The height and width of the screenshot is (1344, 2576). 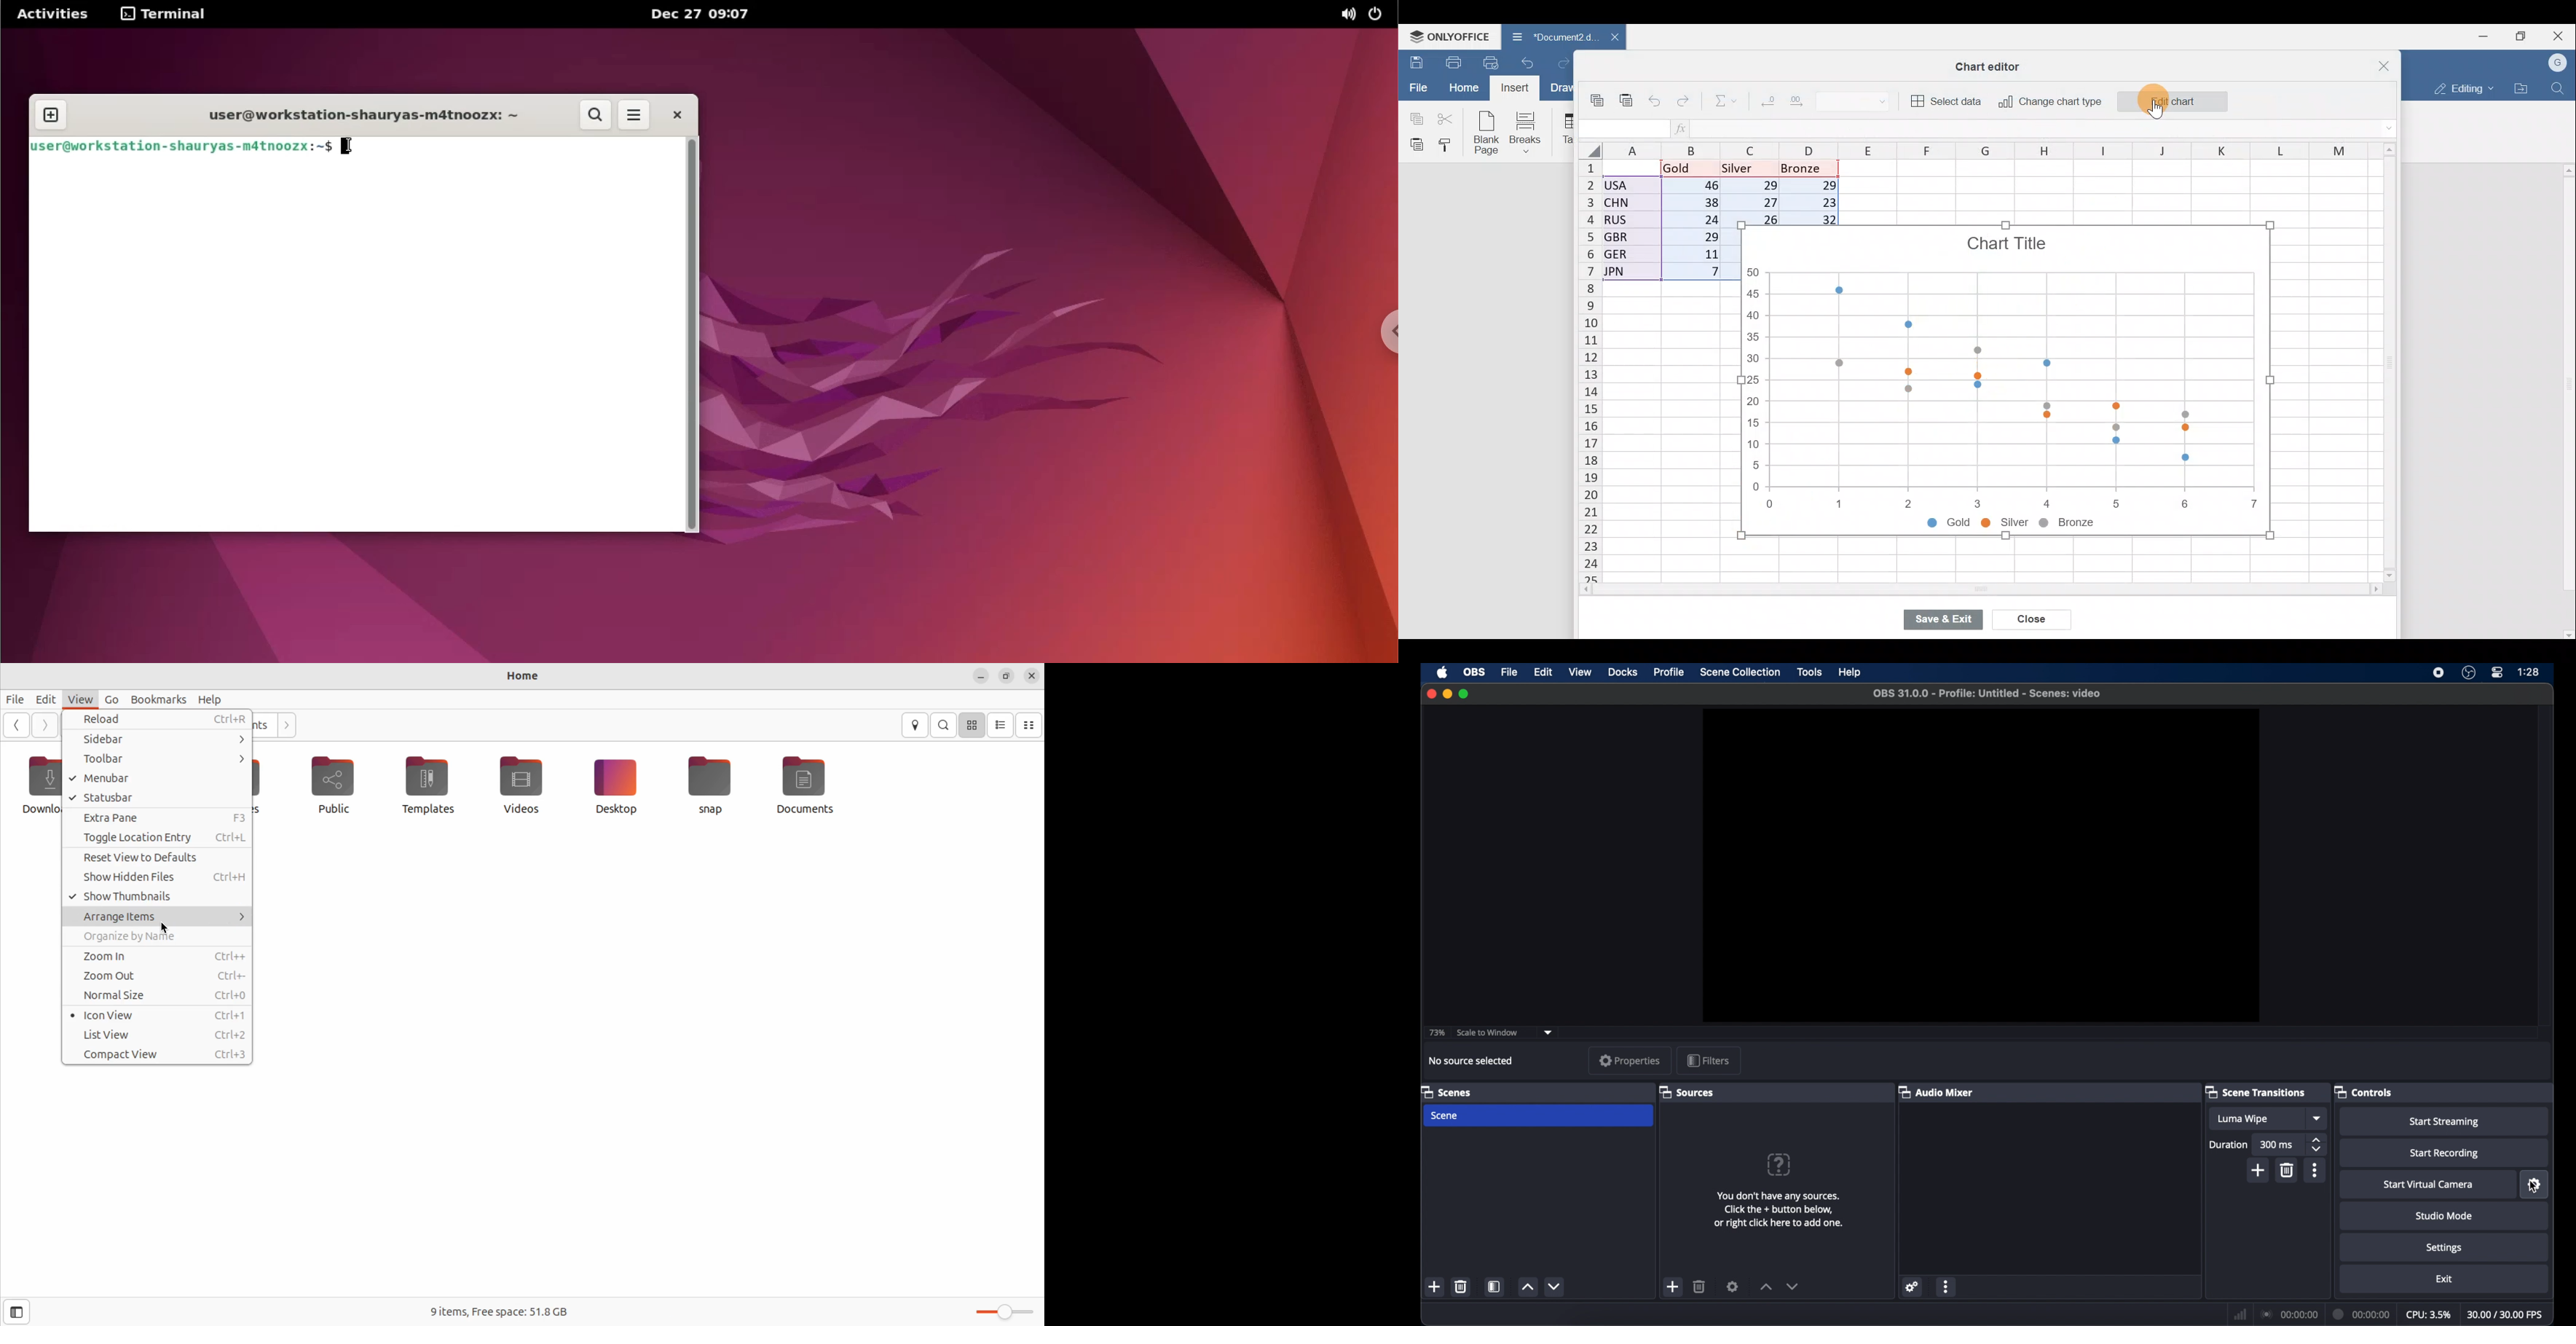 I want to click on Select data, so click(x=1948, y=101).